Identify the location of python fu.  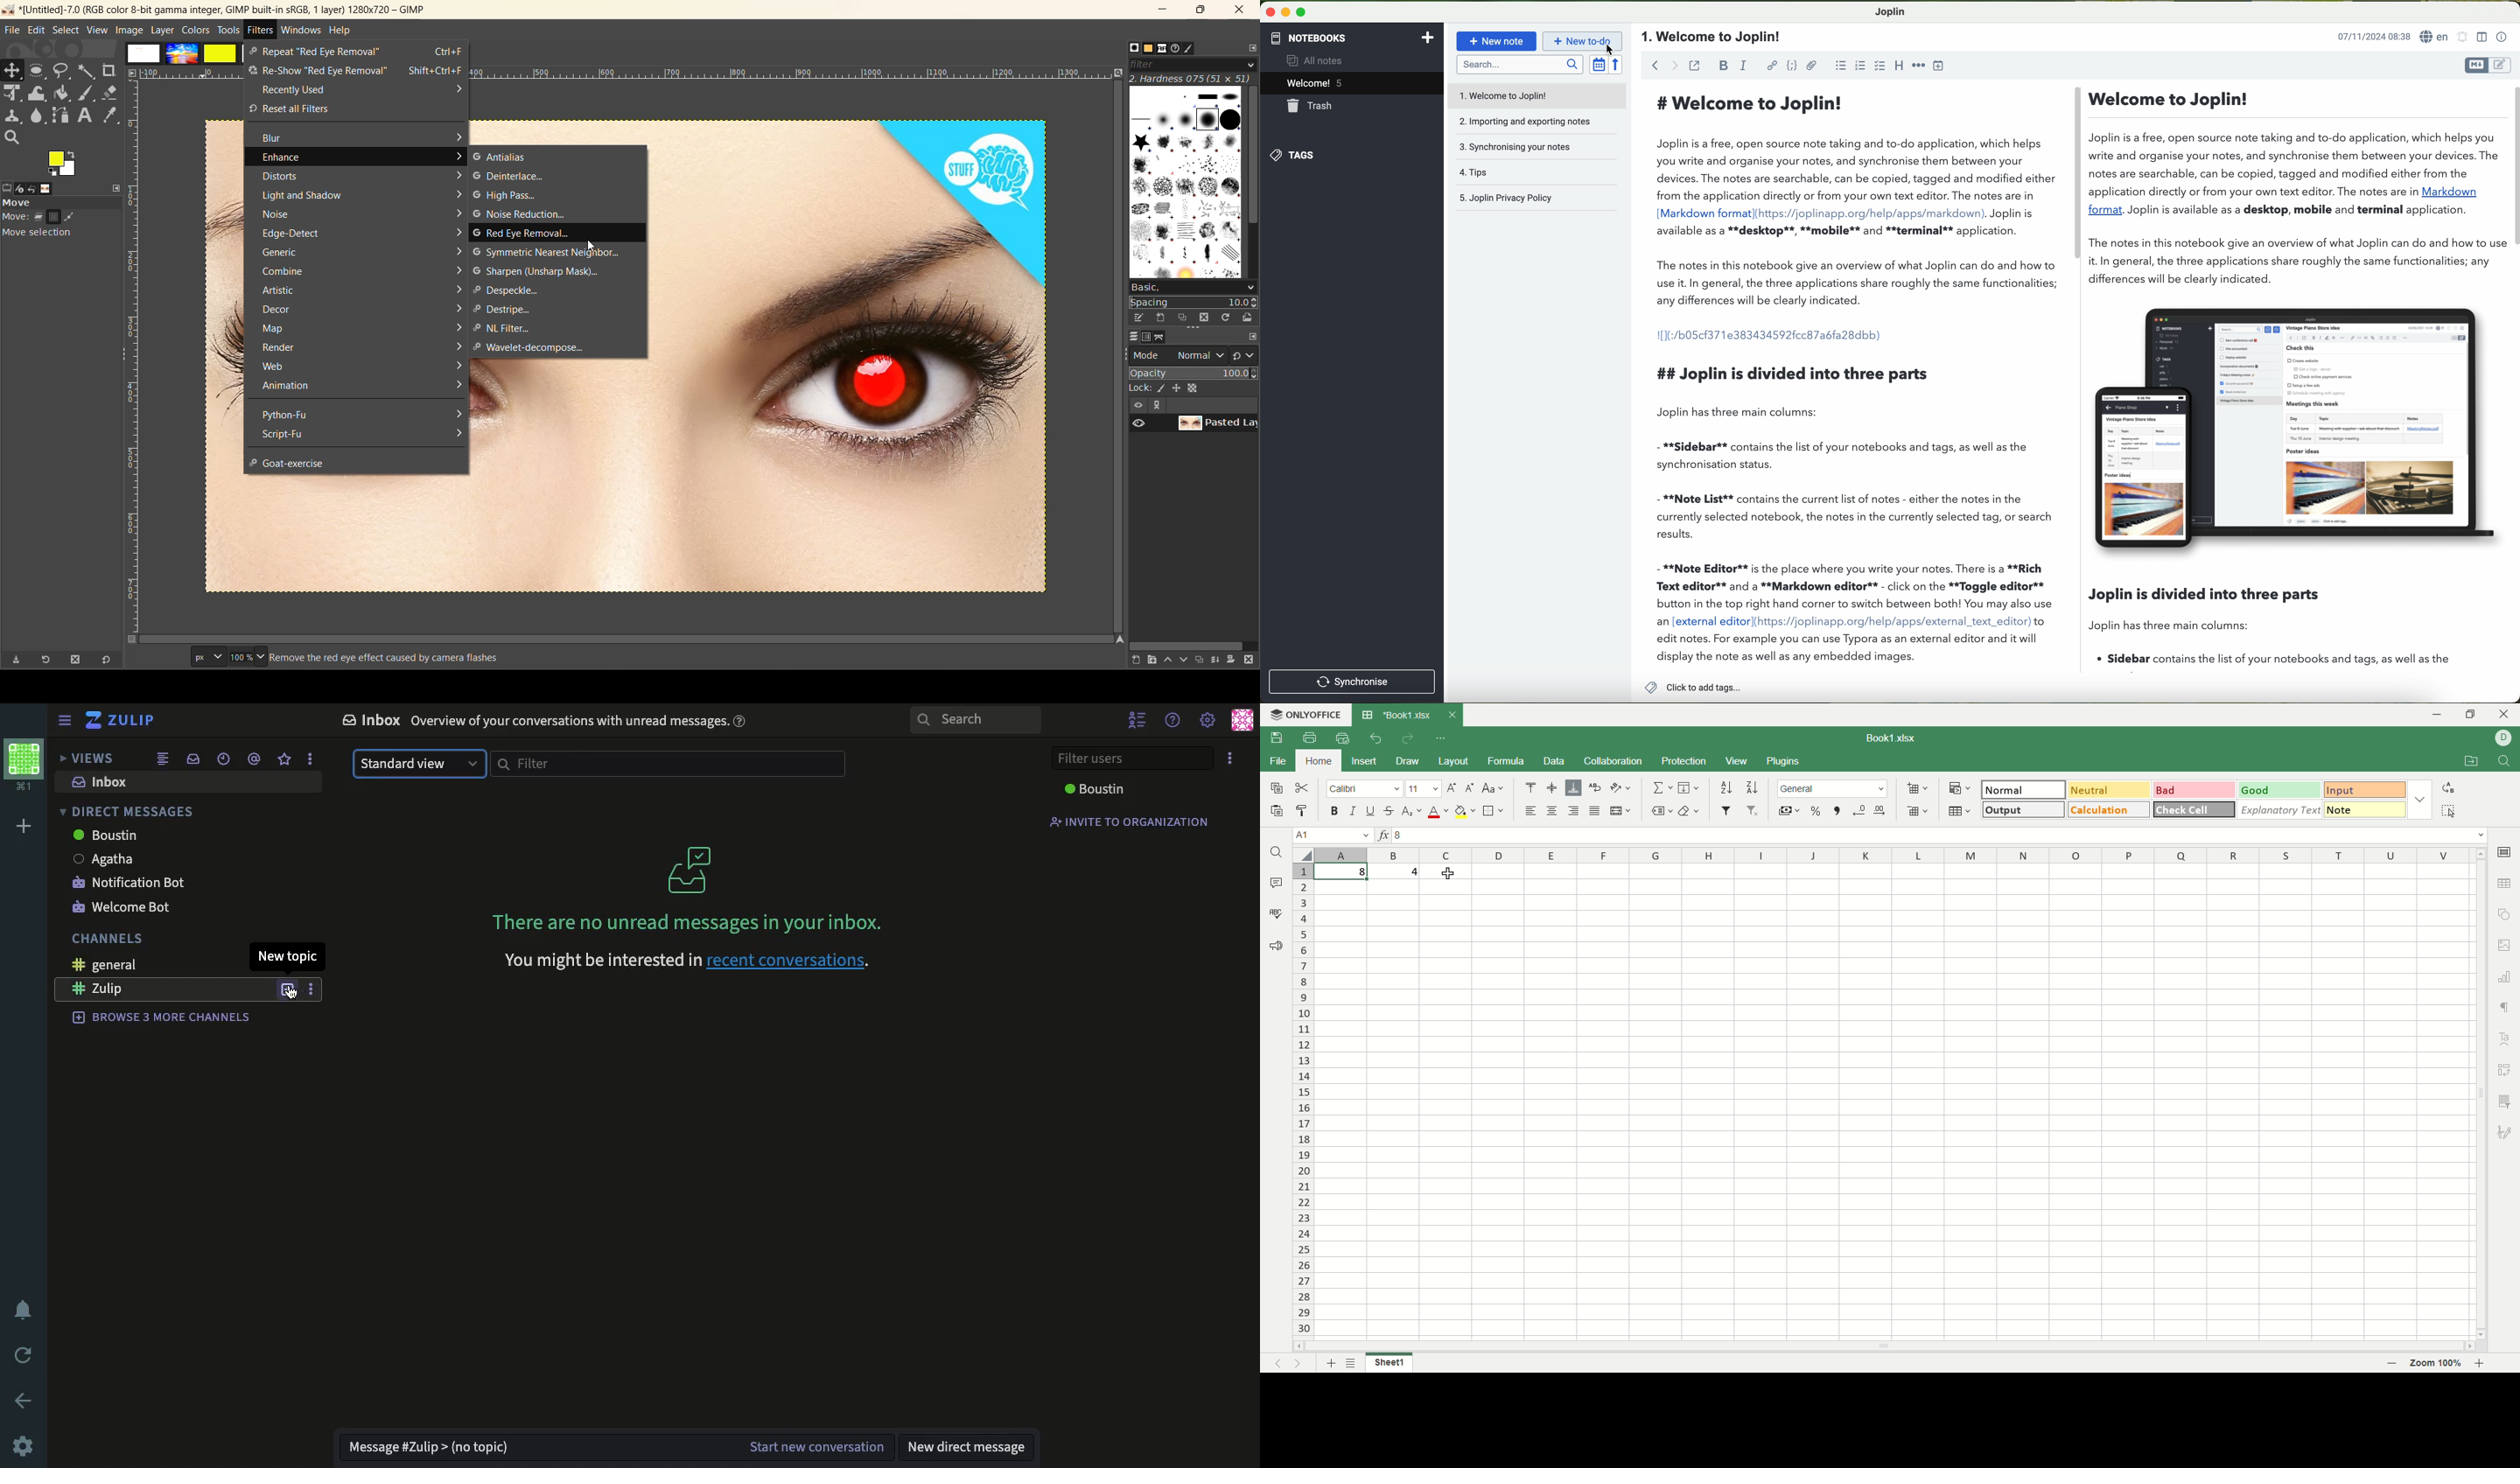
(359, 415).